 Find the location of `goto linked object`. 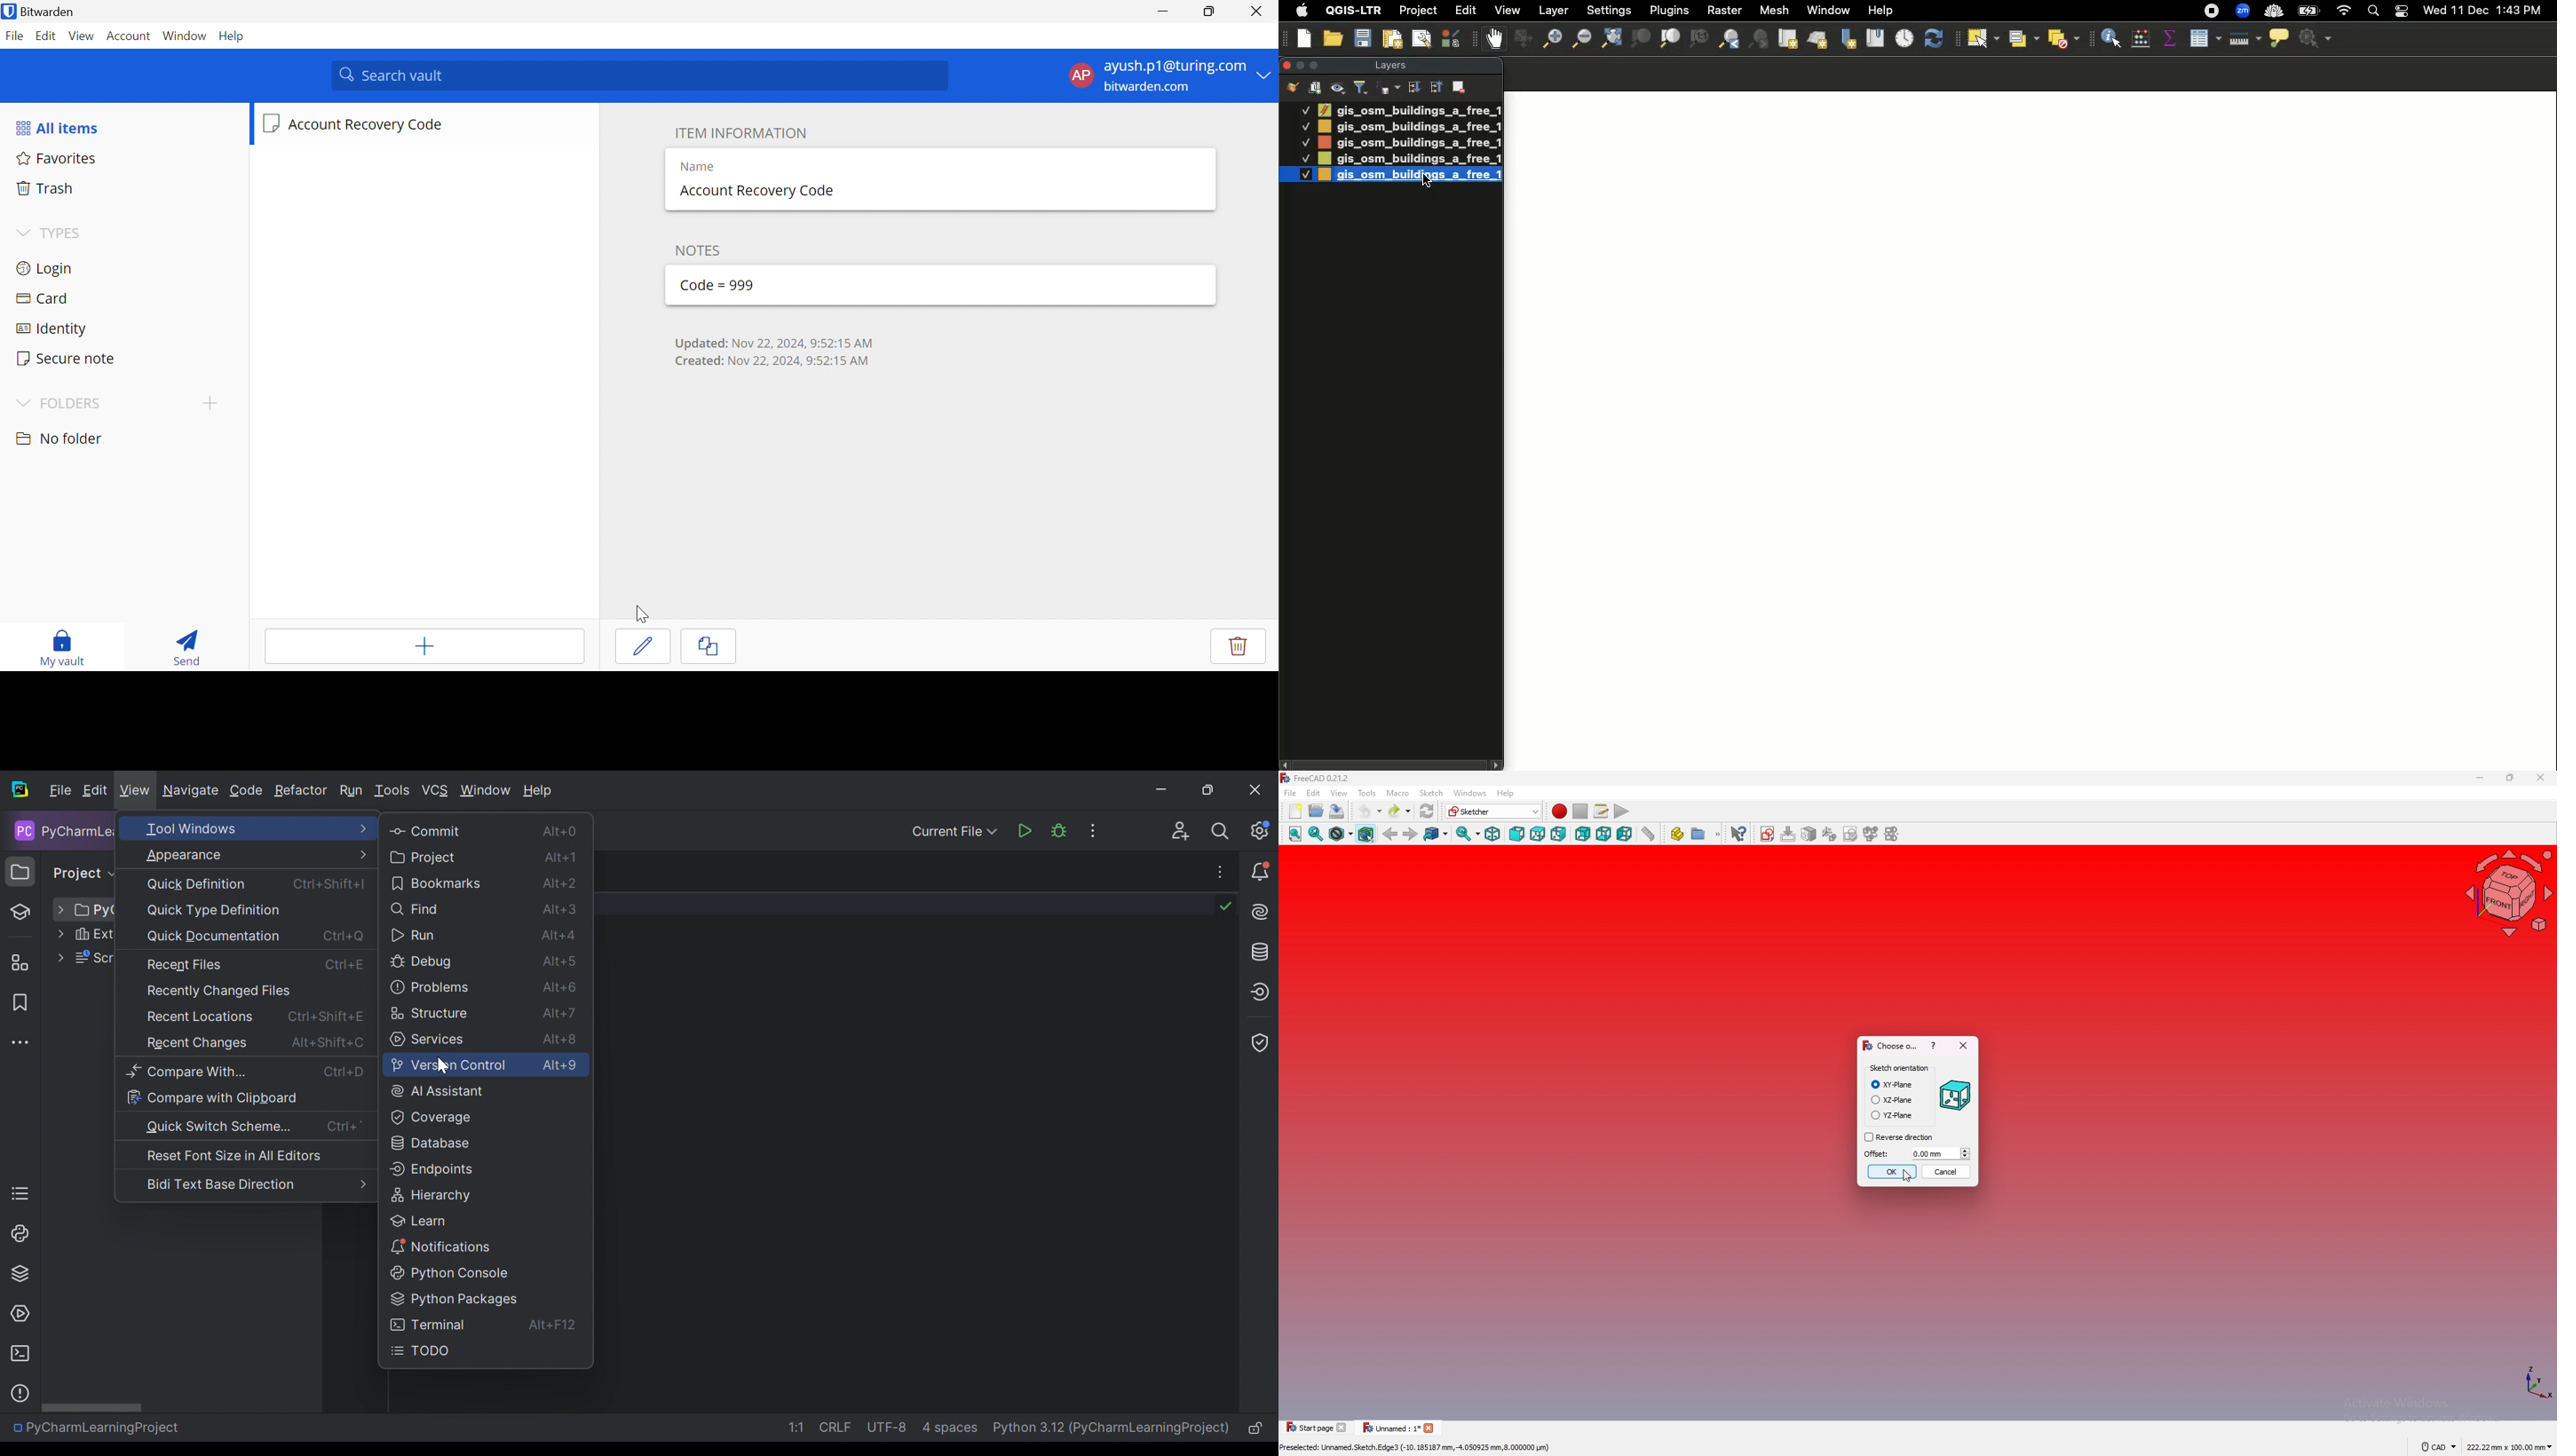

goto linked object is located at coordinates (1437, 834).